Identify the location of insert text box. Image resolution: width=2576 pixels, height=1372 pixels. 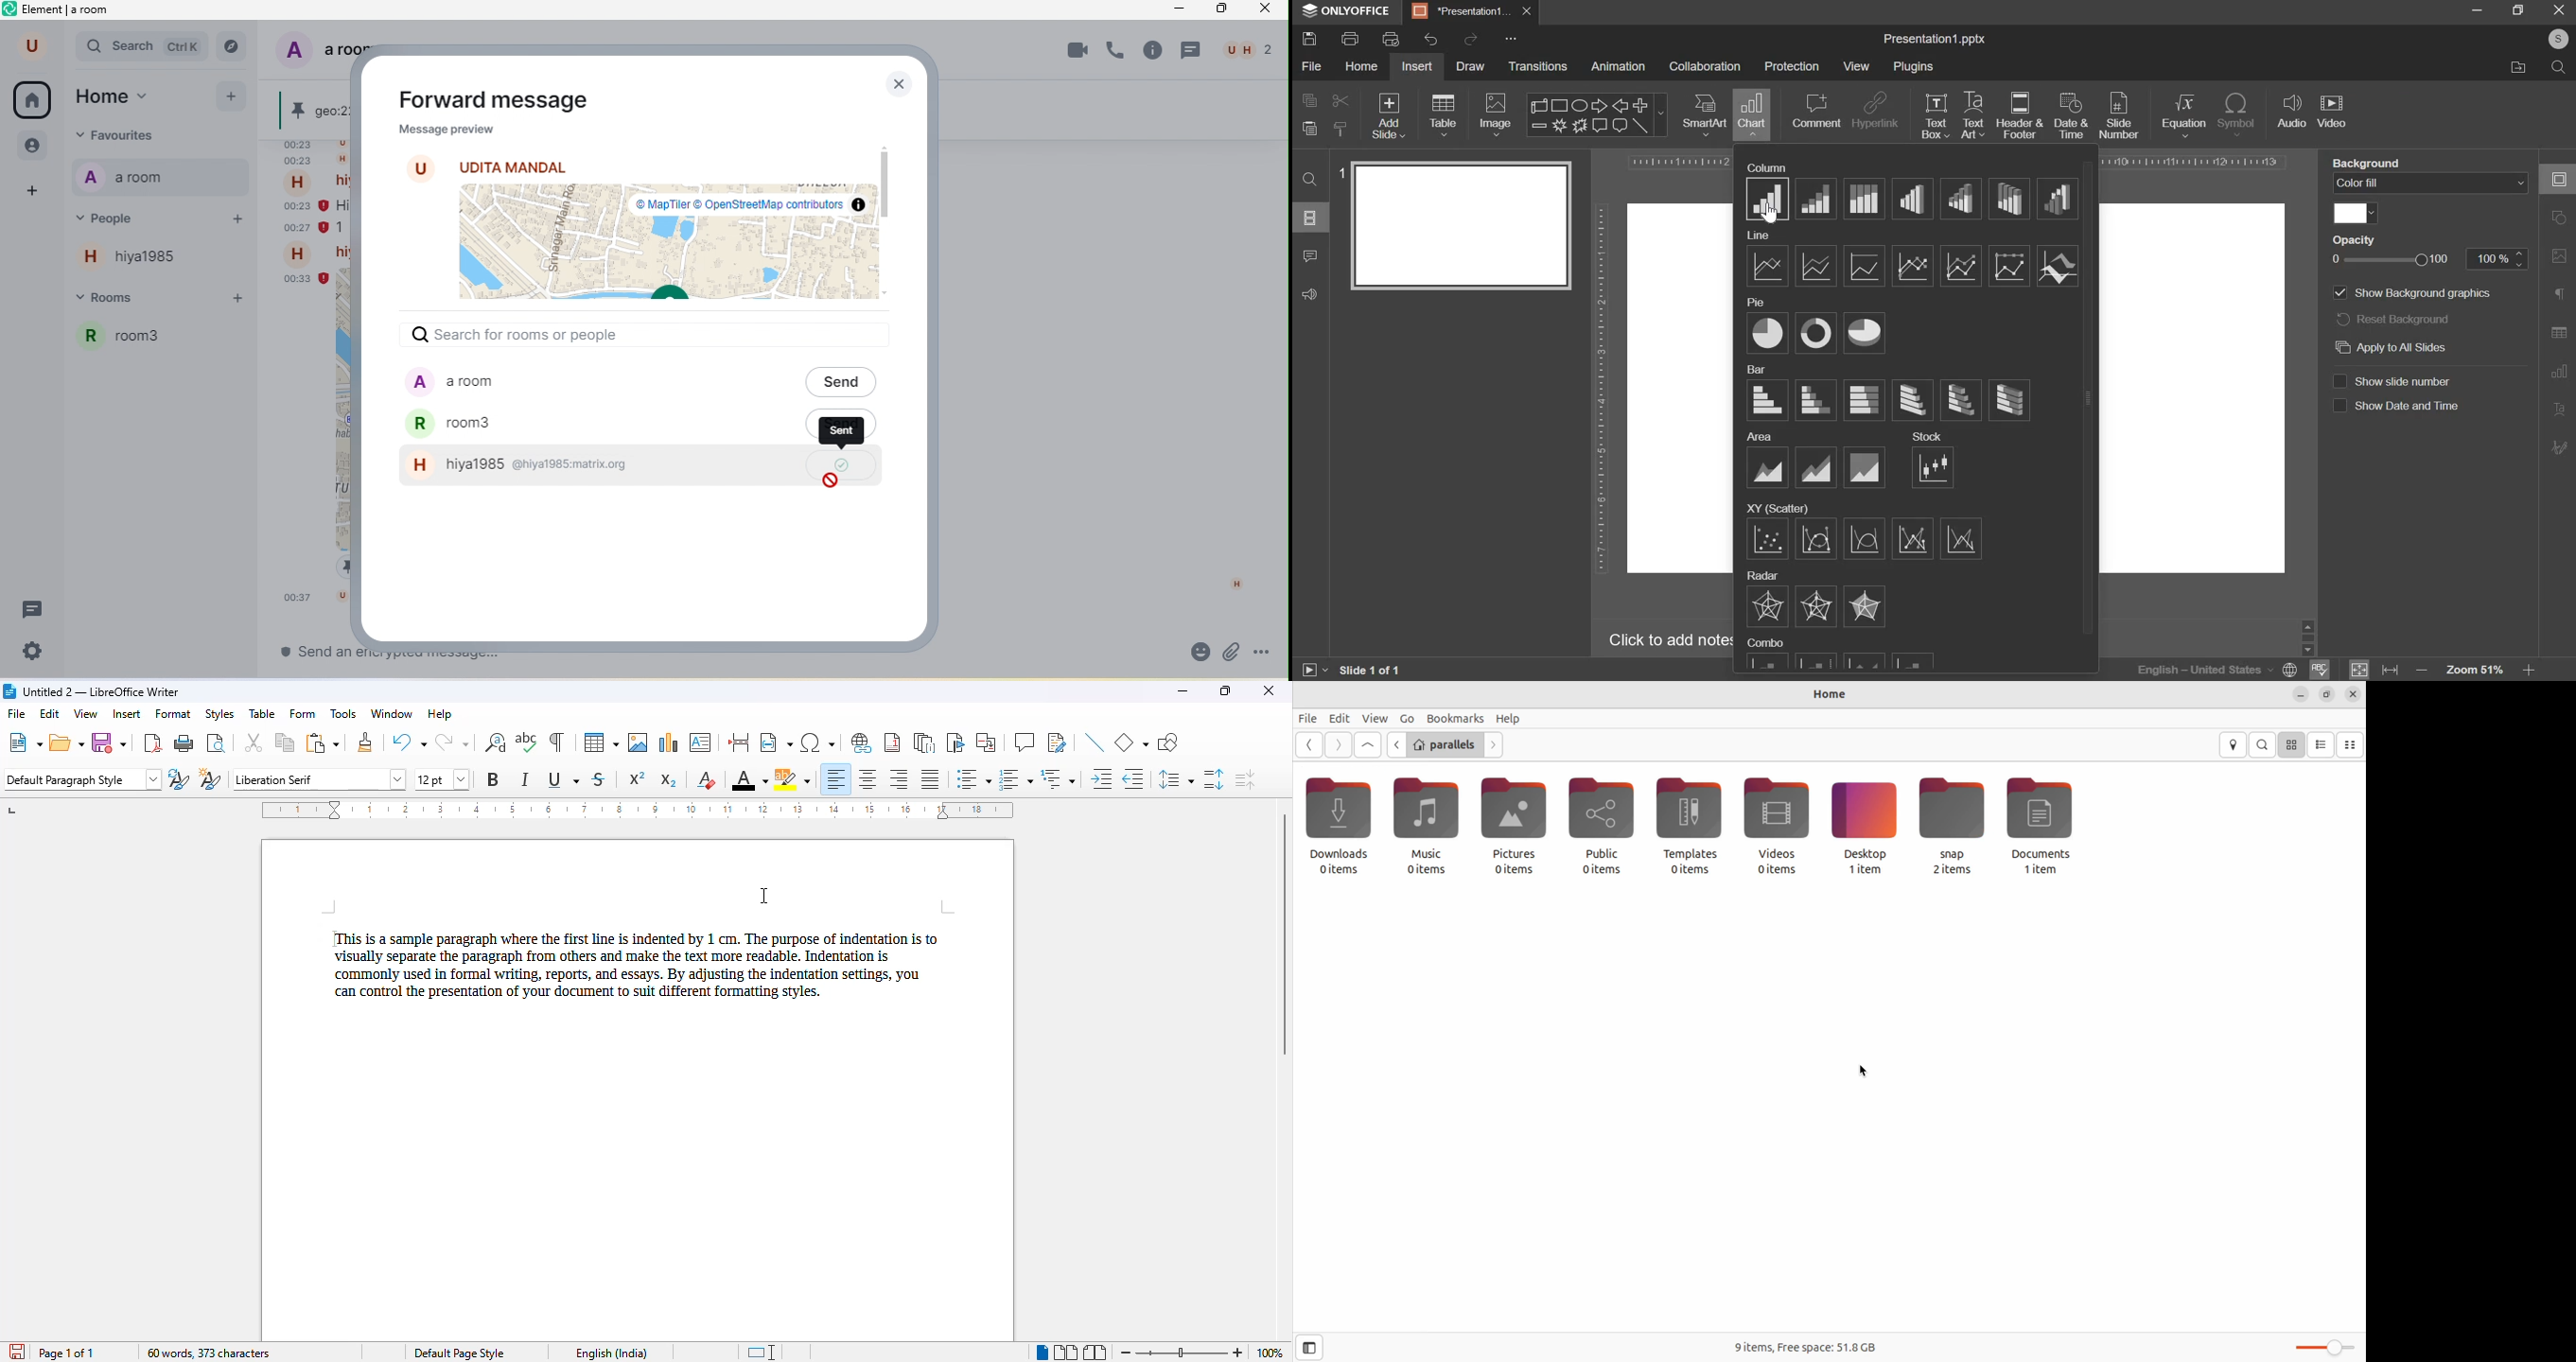
(701, 742).